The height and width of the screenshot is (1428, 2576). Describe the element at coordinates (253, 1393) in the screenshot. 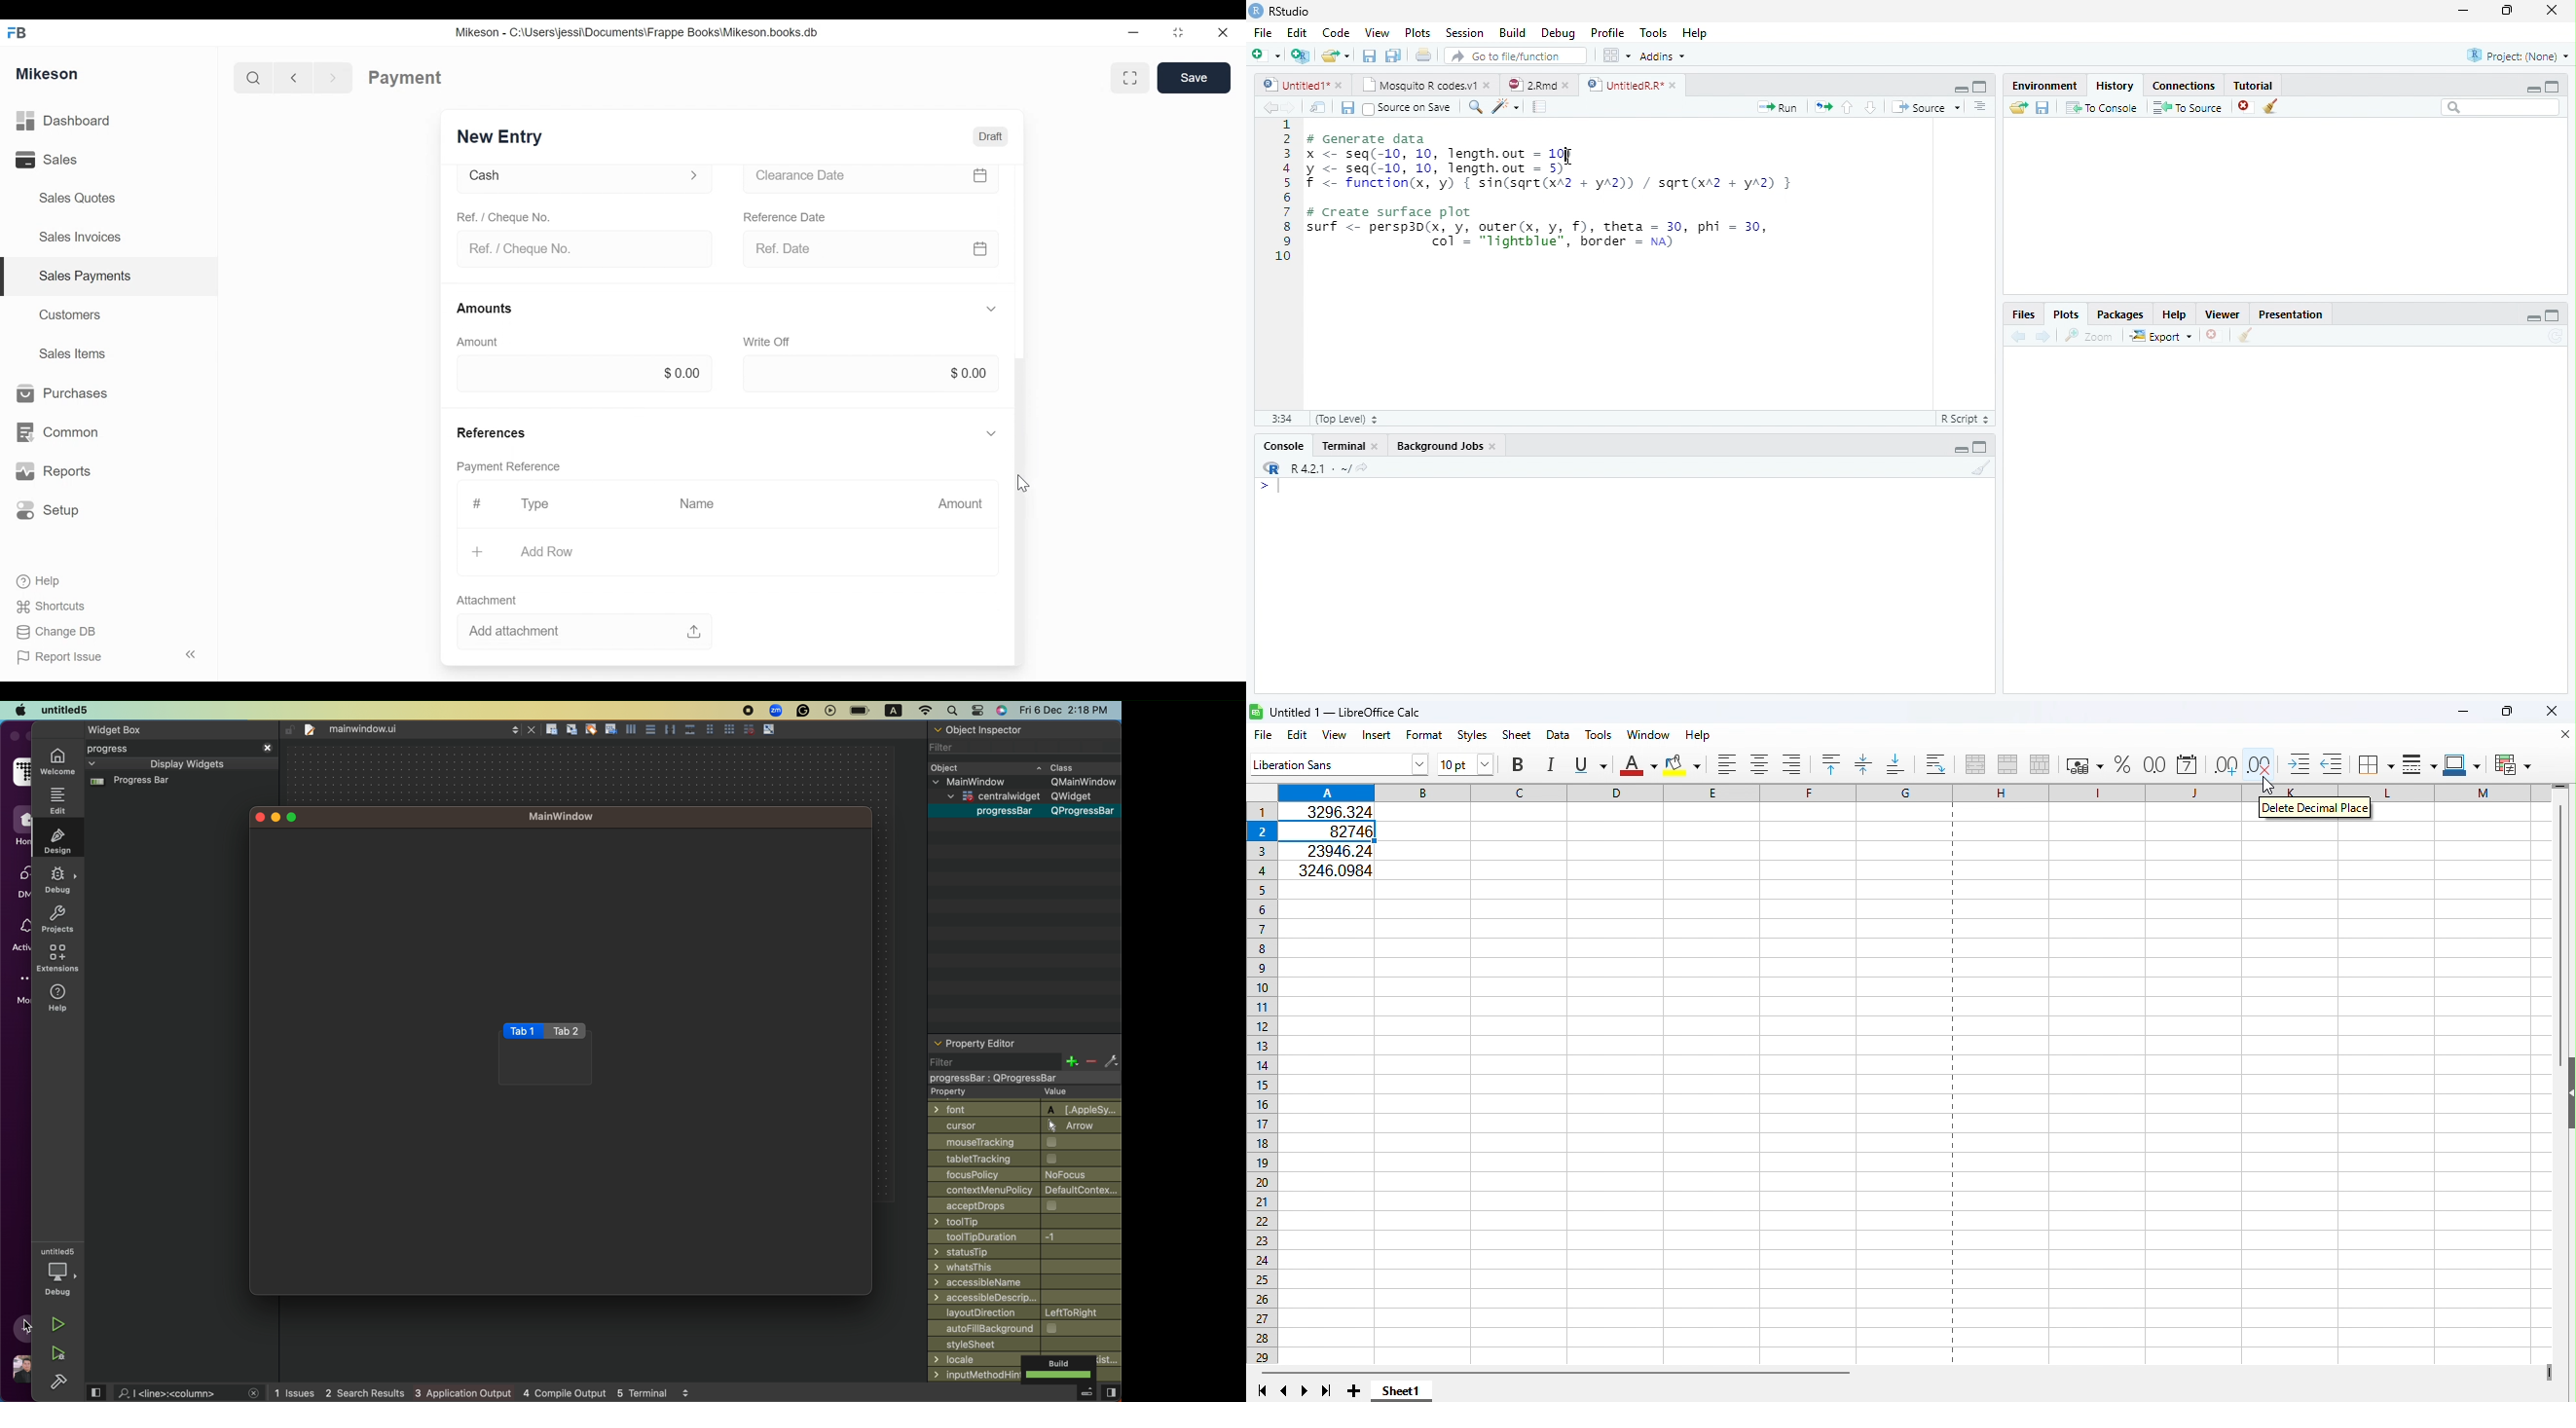

I see `close` at that location.